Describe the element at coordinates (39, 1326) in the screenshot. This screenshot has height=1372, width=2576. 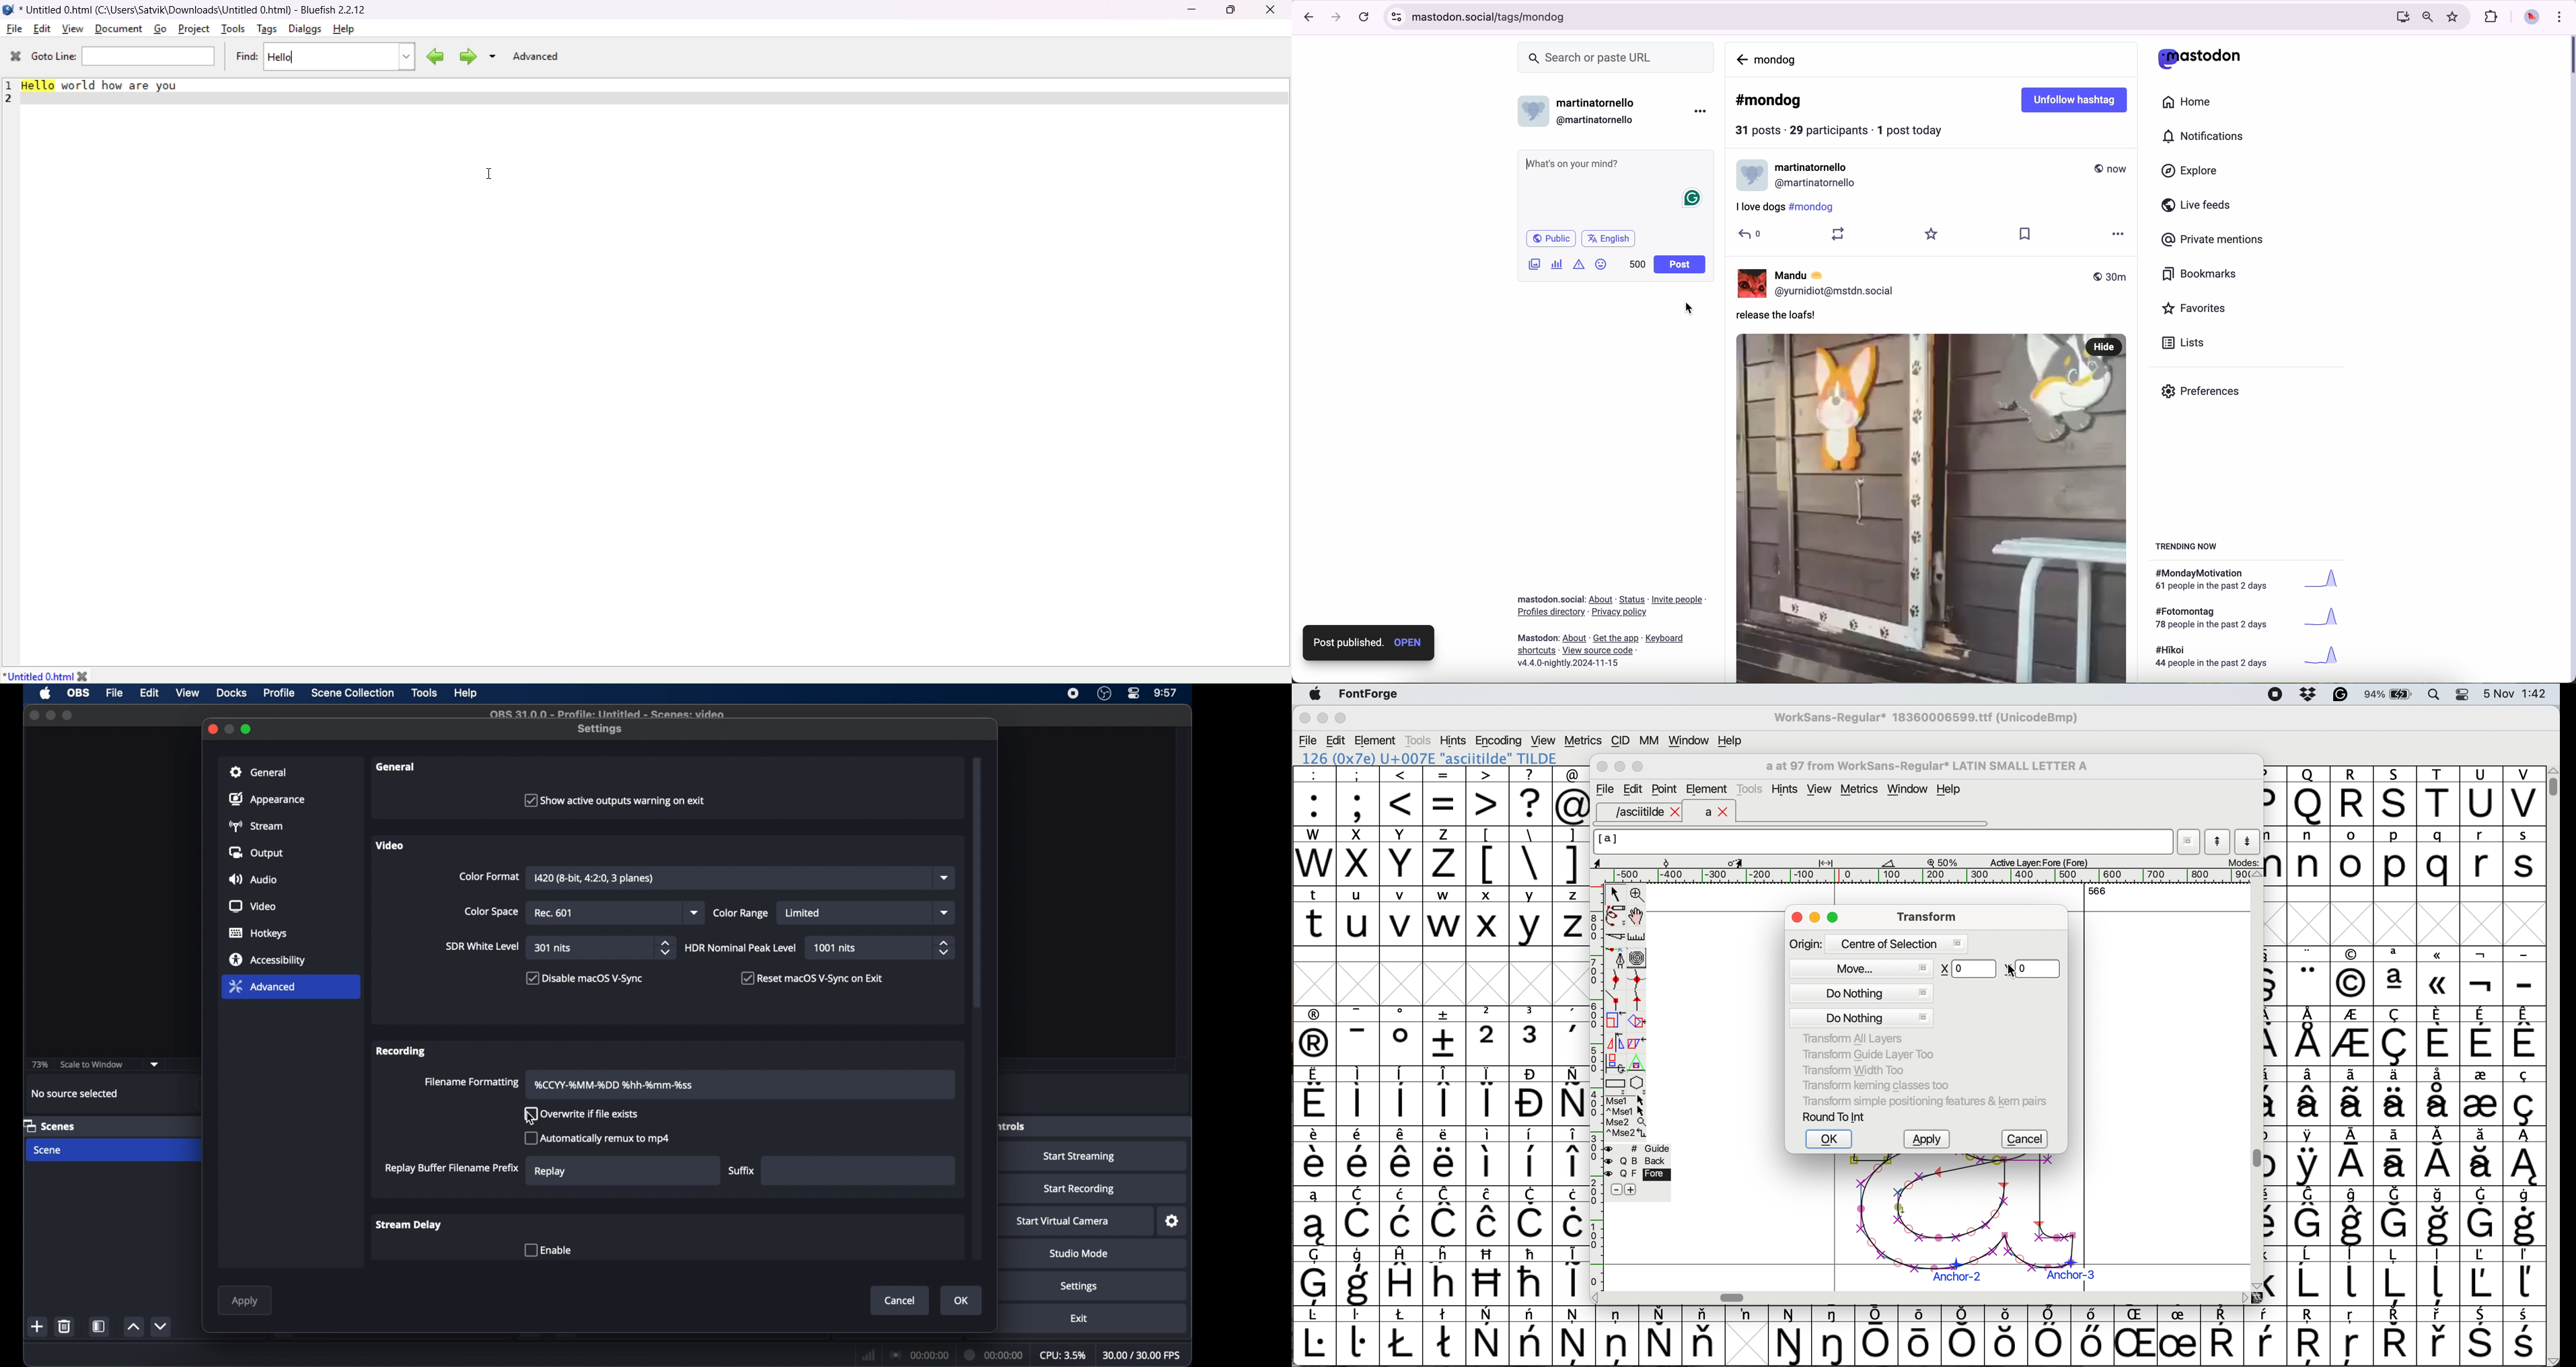
I see `add` at that location.